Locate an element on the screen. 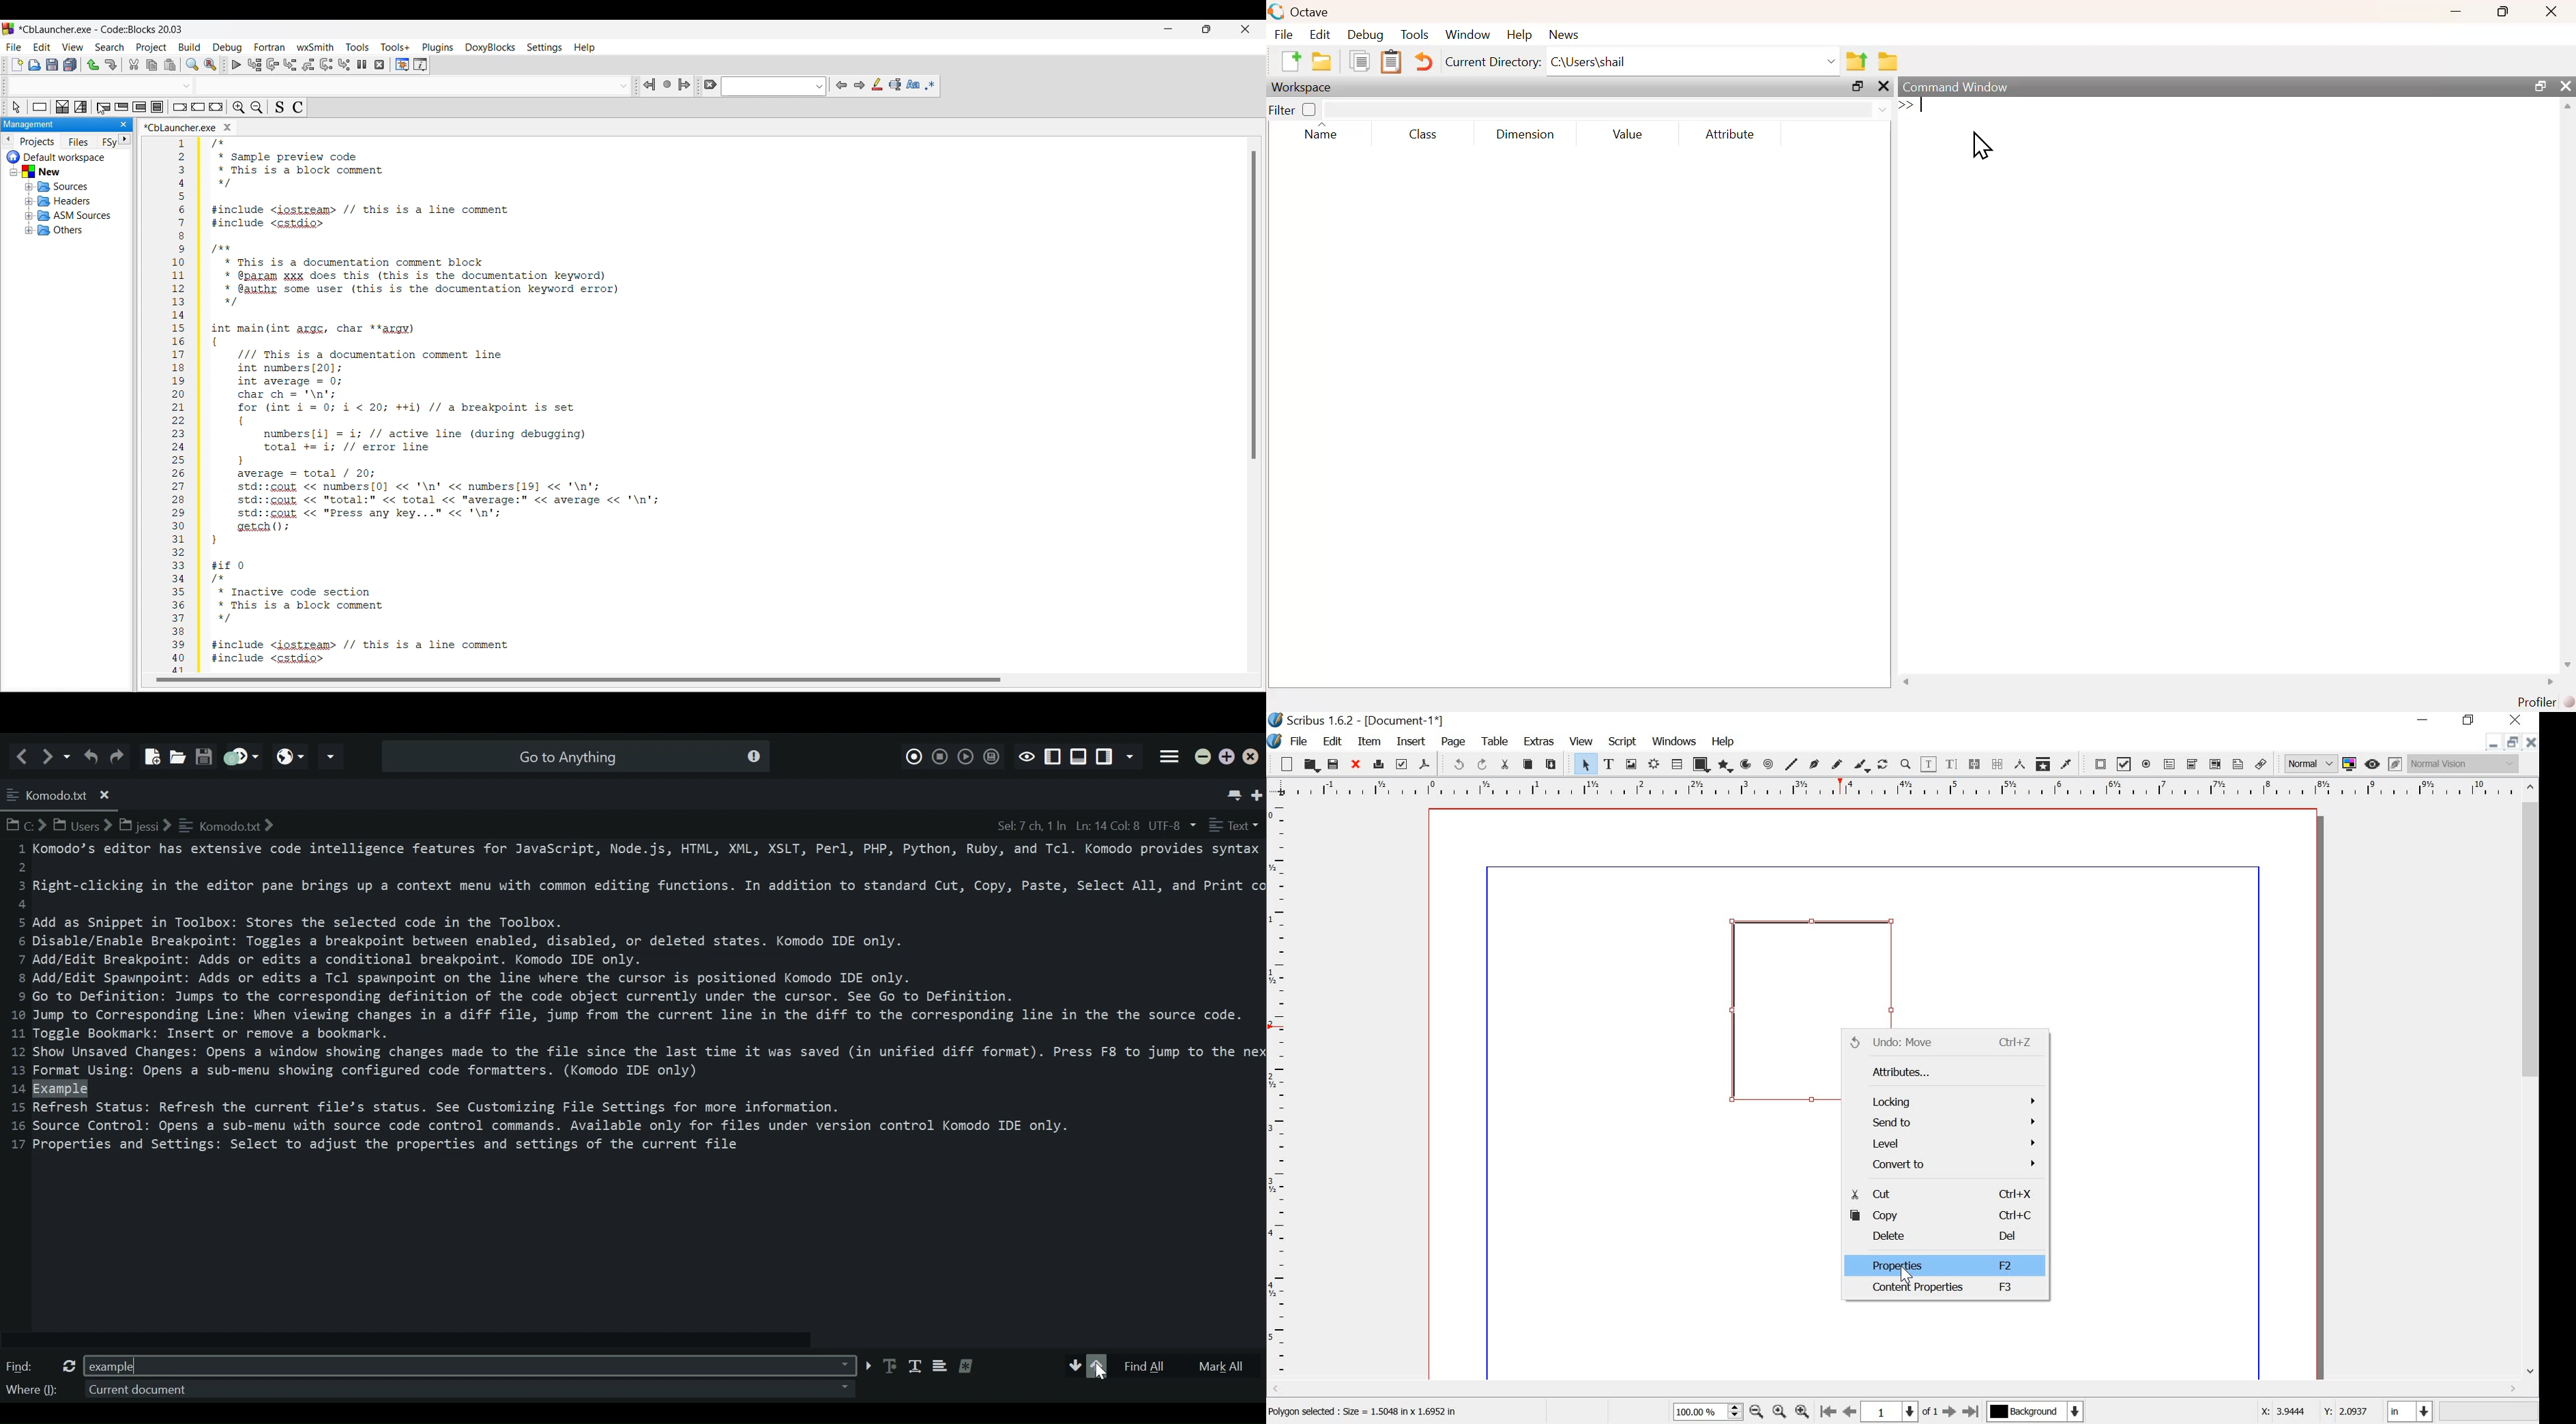 This screenshot has height=1428, width=2576. Replace is located at coordinates (211, 65).